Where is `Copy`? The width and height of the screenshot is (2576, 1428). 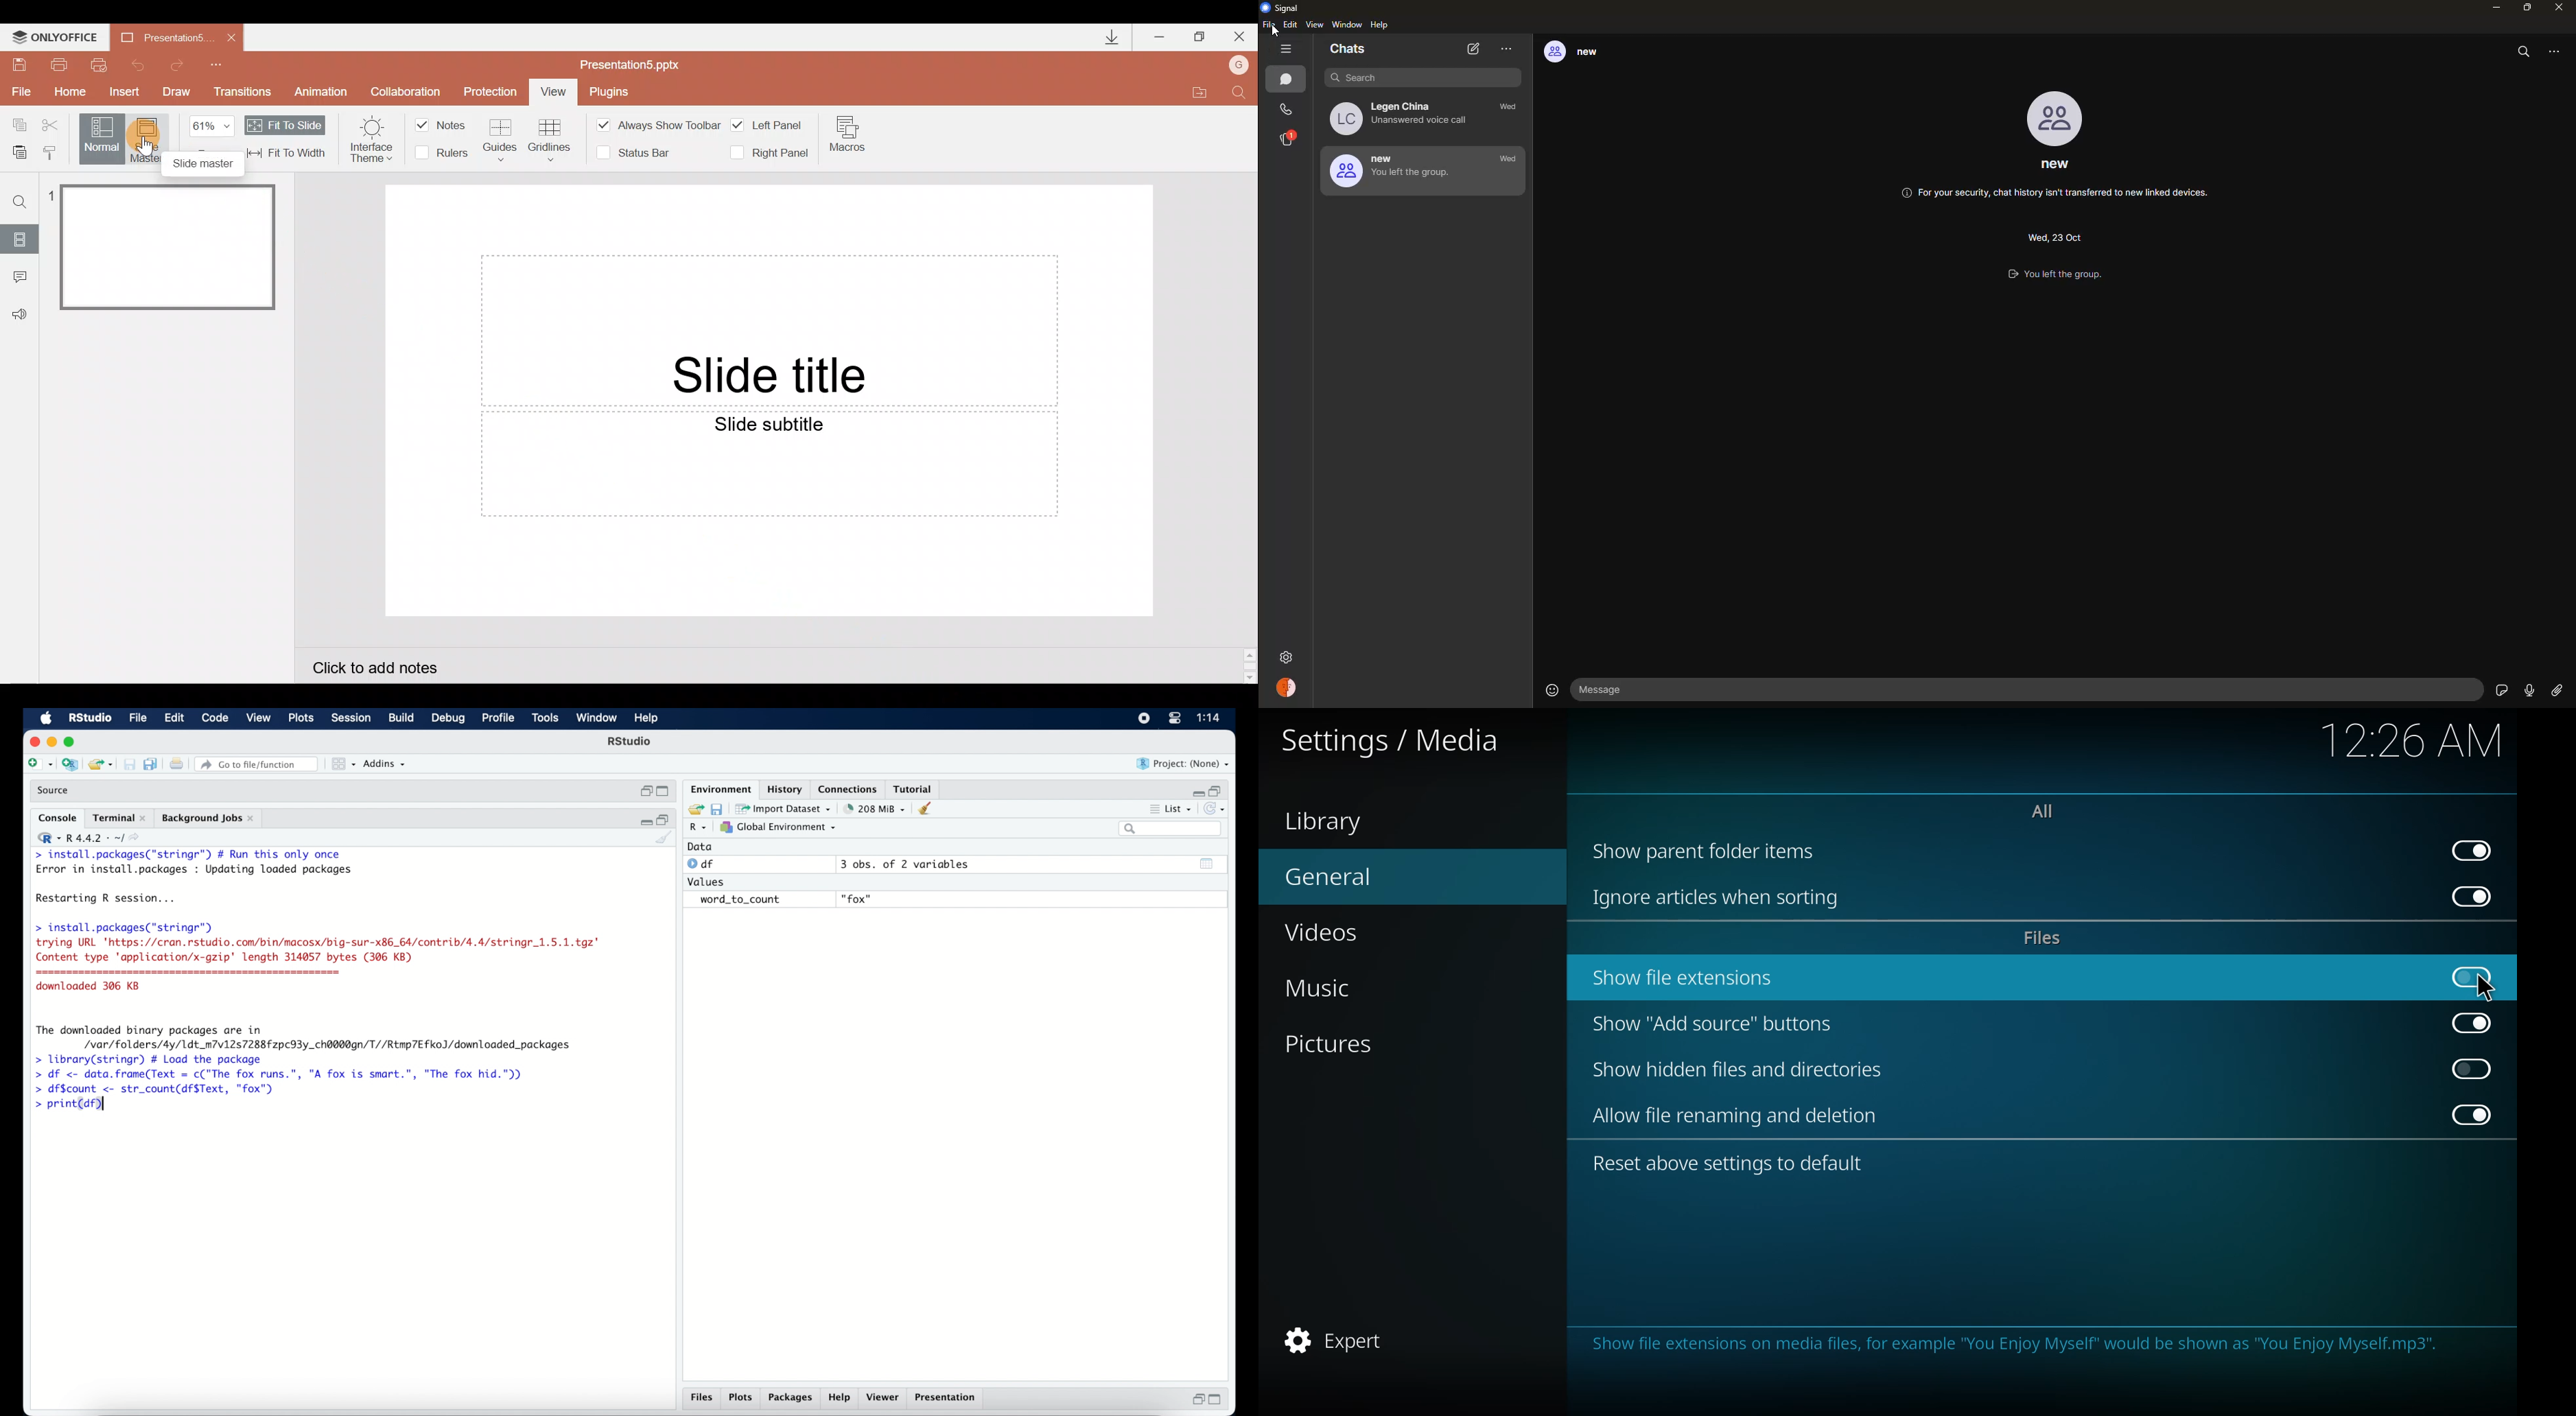
Copy is located at coordinates (14, 125).